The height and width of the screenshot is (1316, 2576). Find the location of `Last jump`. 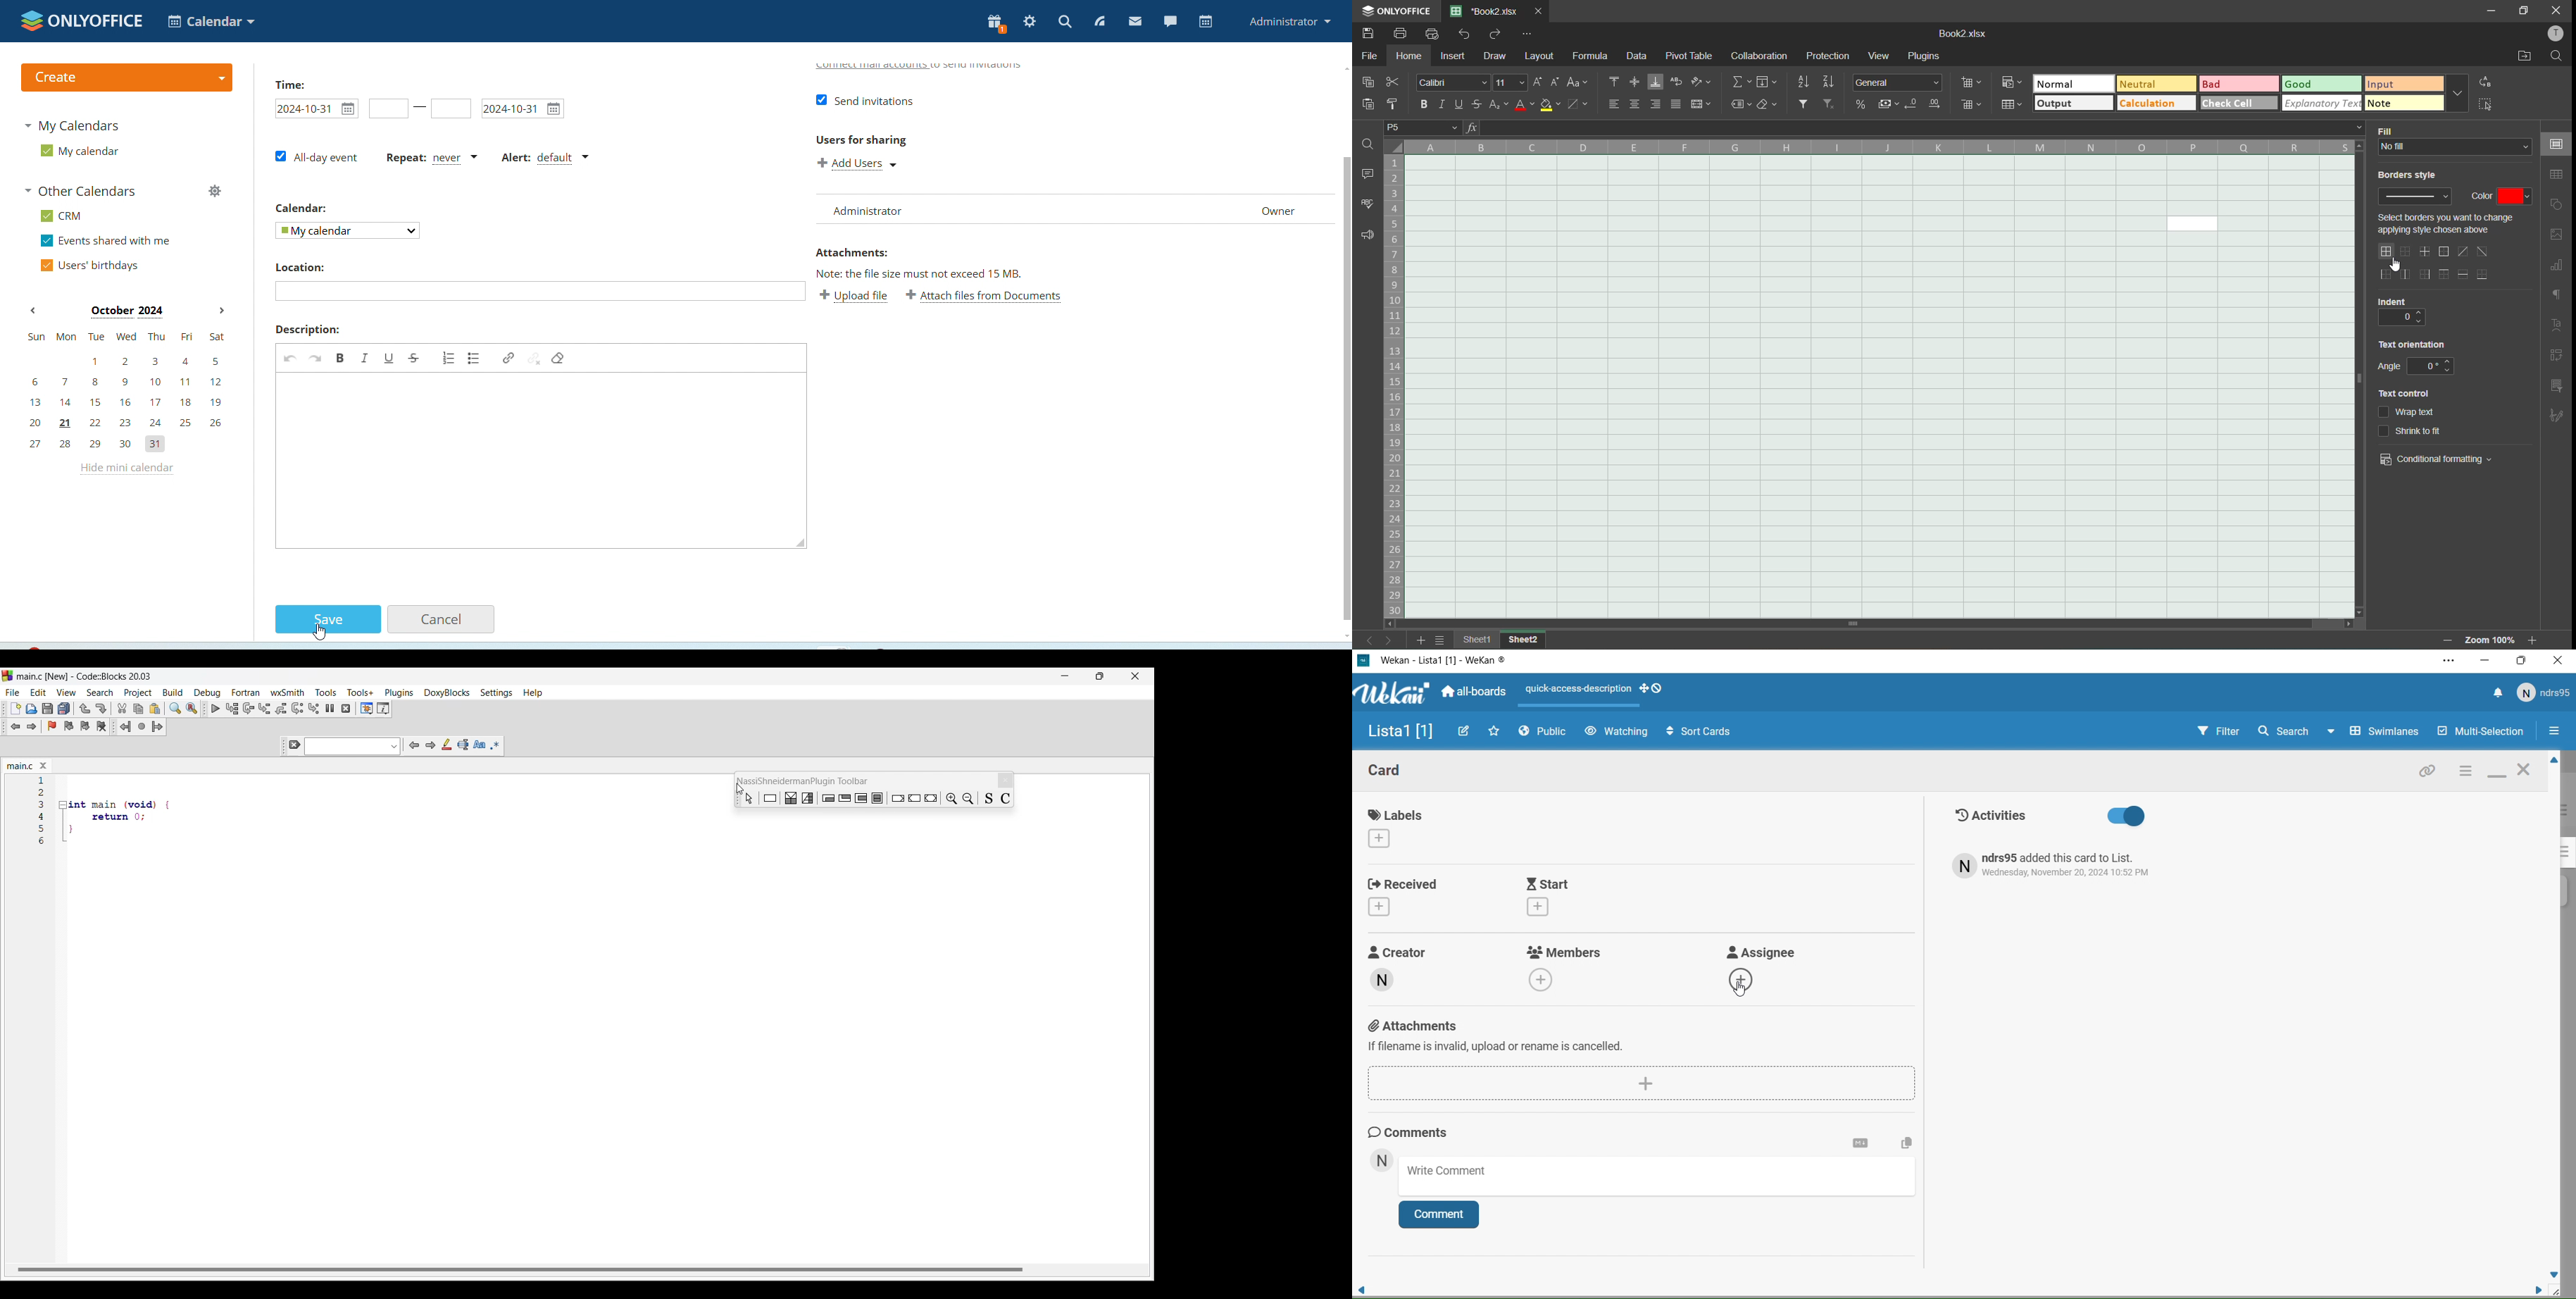

Last jump is located at coordinates (142, 726).